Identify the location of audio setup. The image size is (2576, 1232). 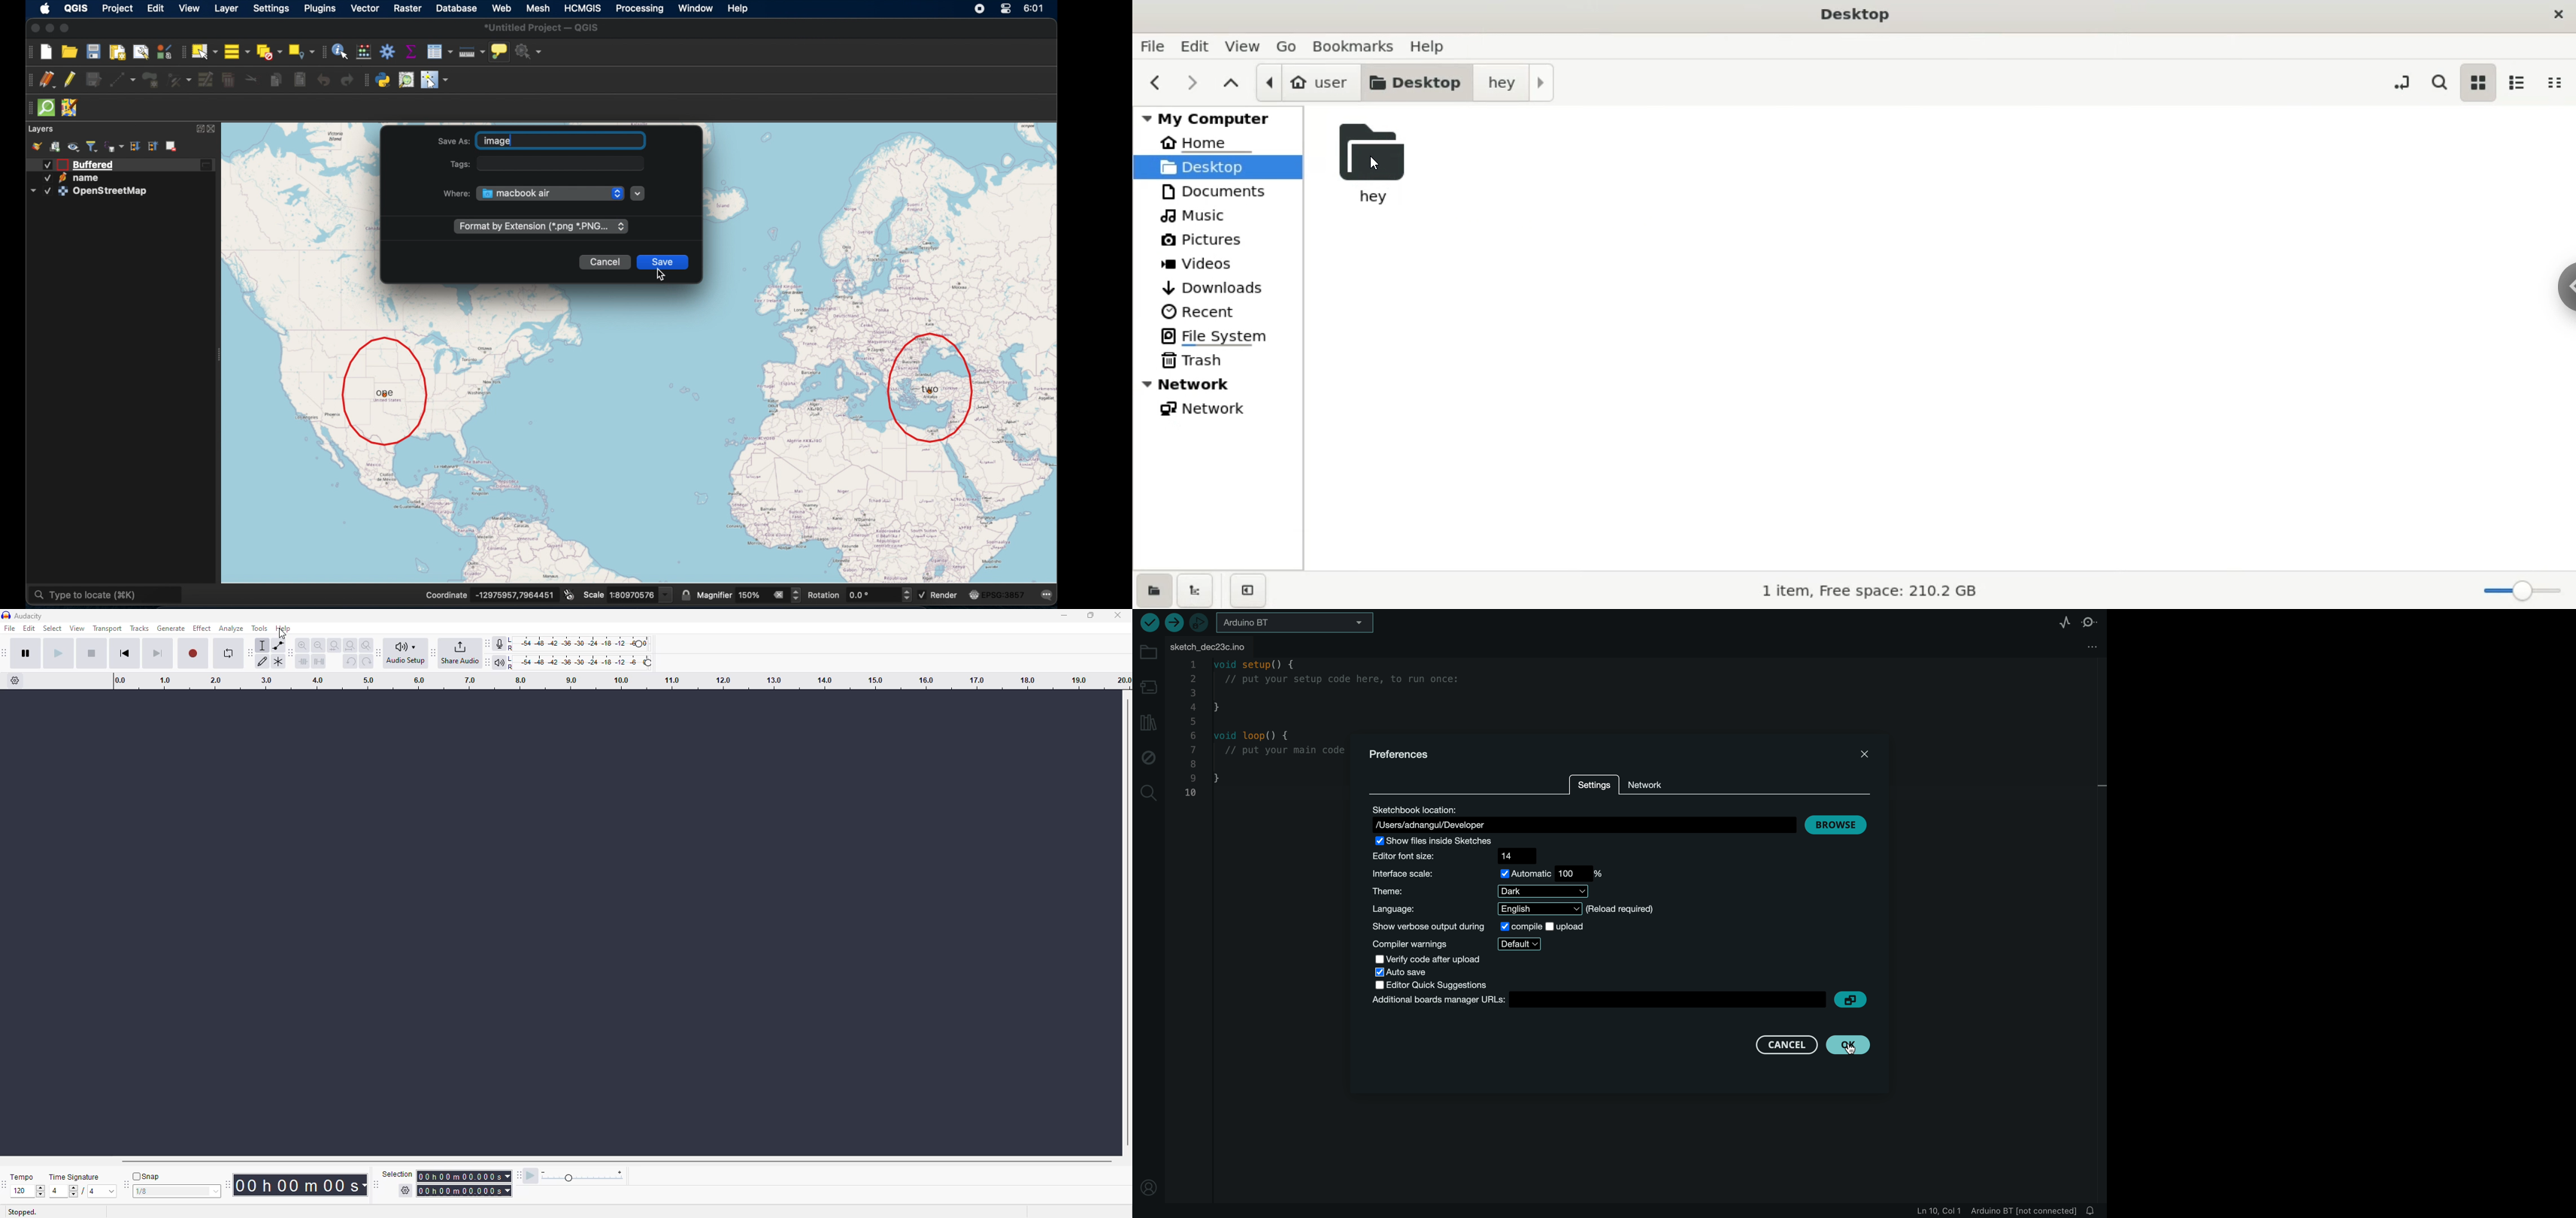
(405, 653).